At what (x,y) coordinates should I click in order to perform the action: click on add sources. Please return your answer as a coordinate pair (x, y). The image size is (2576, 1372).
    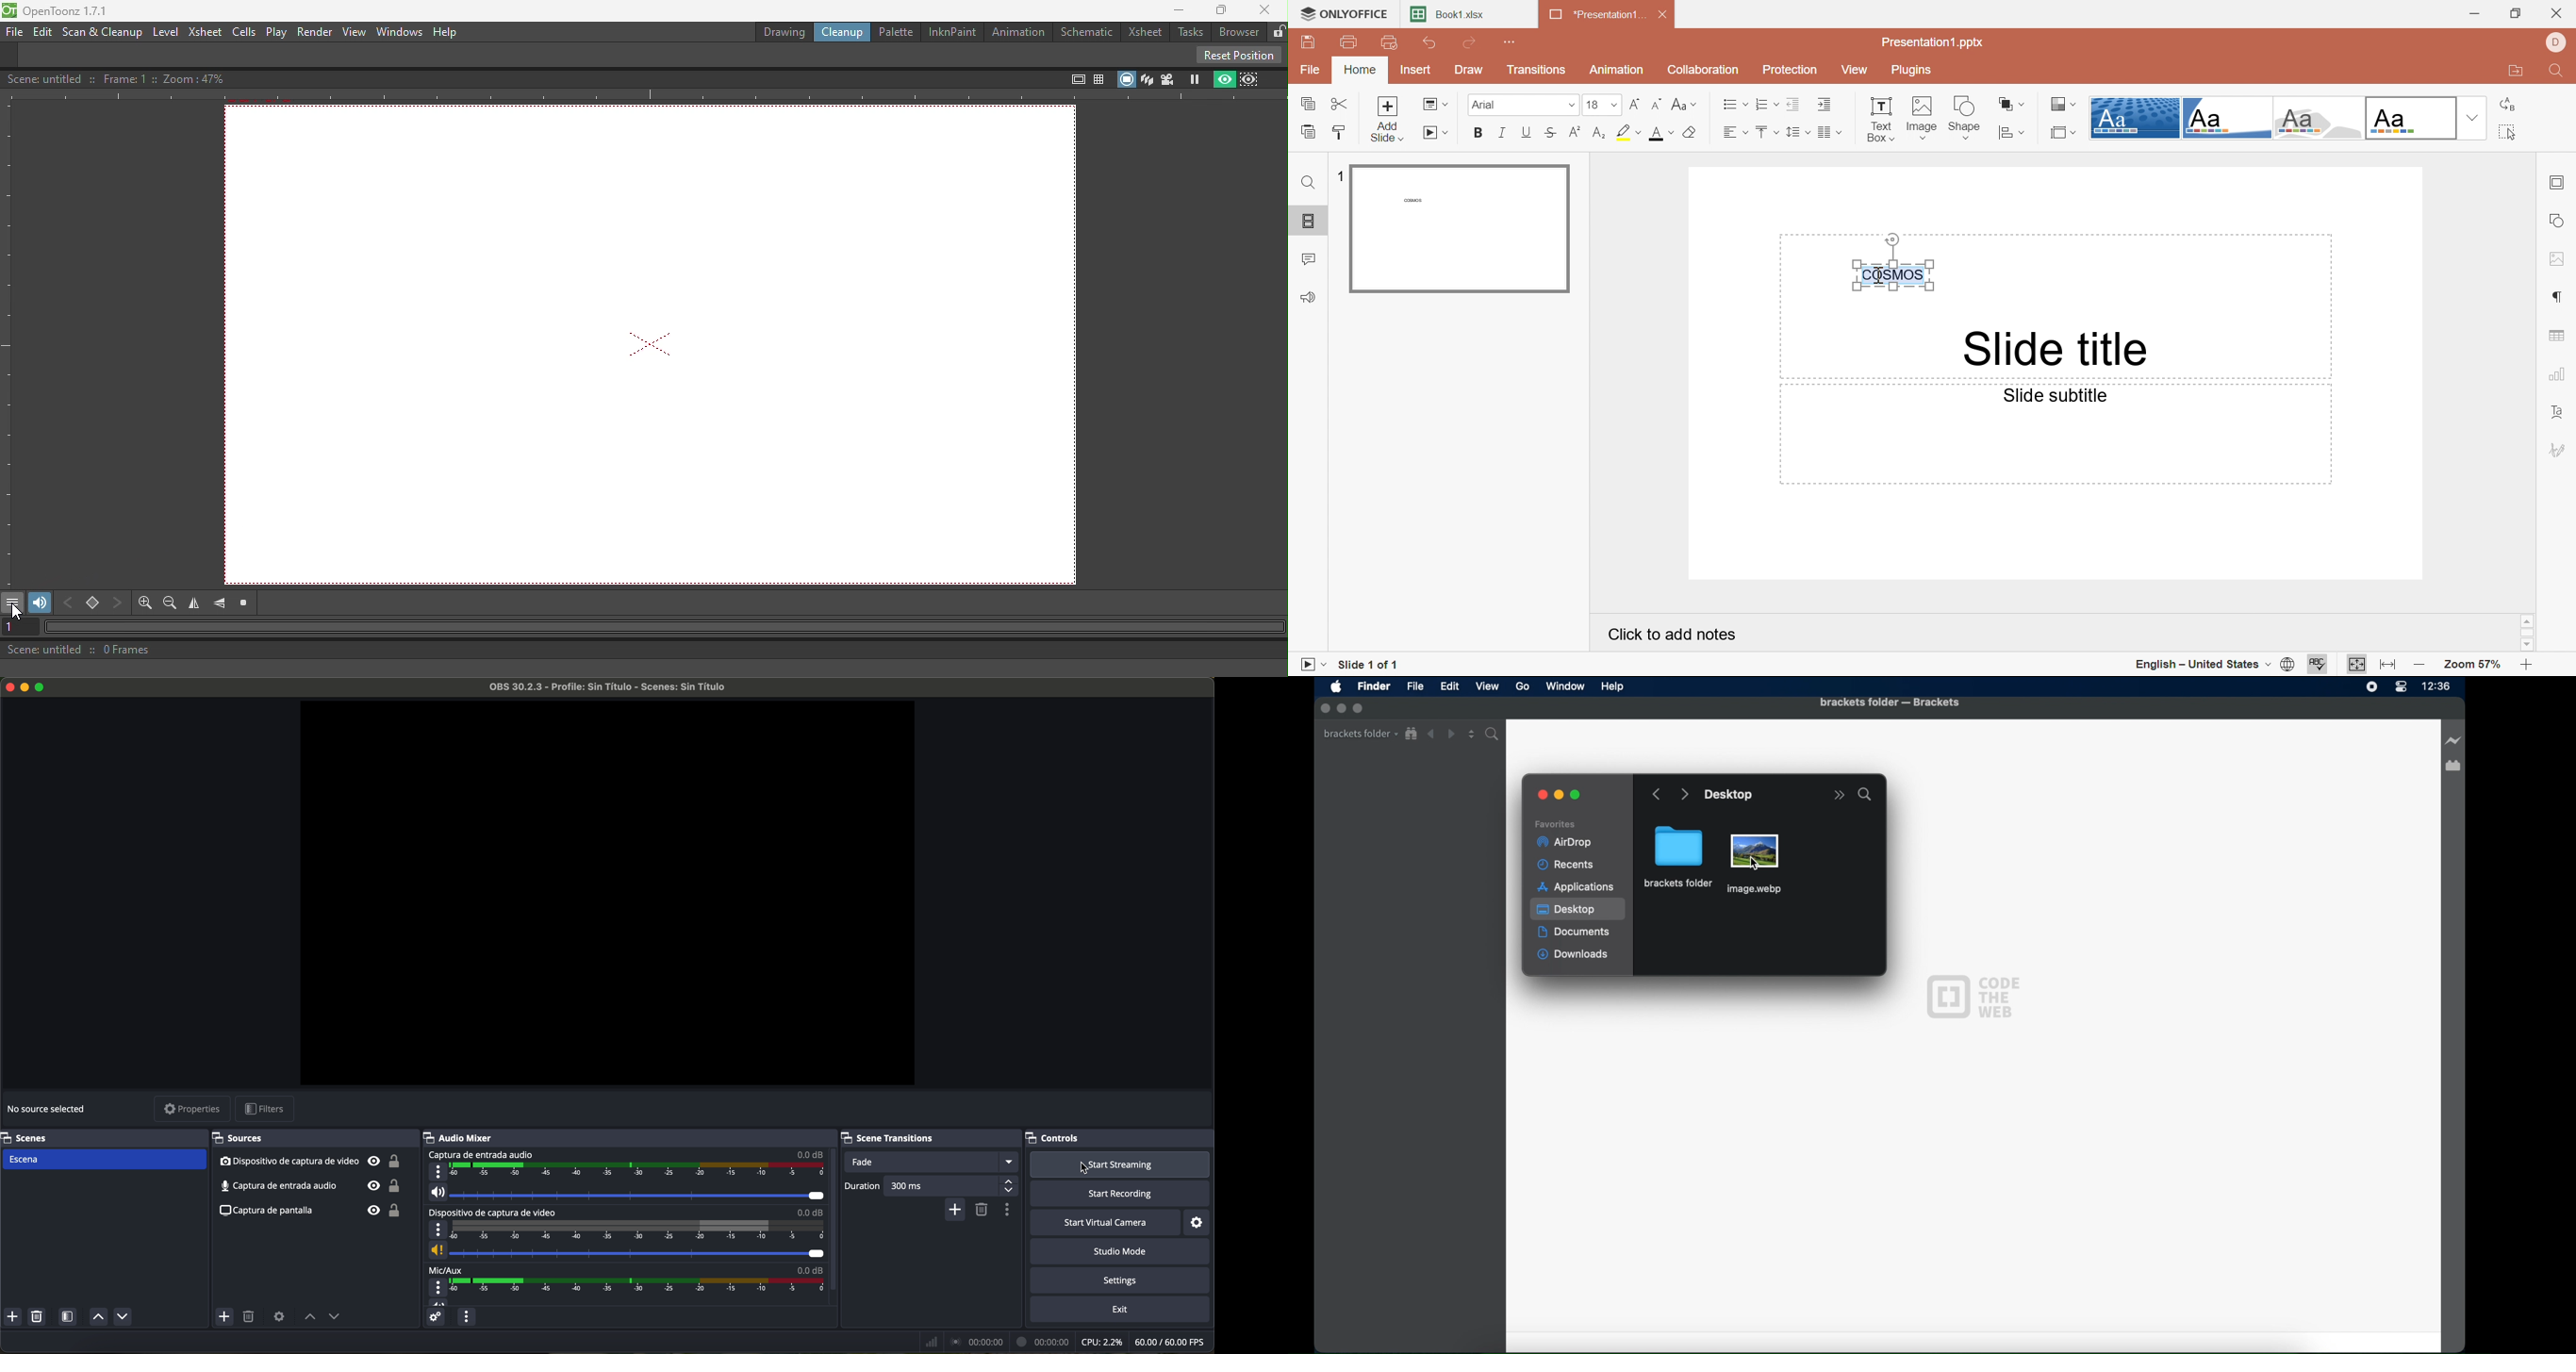
    Looking at the image, I should click on (226, 1317).